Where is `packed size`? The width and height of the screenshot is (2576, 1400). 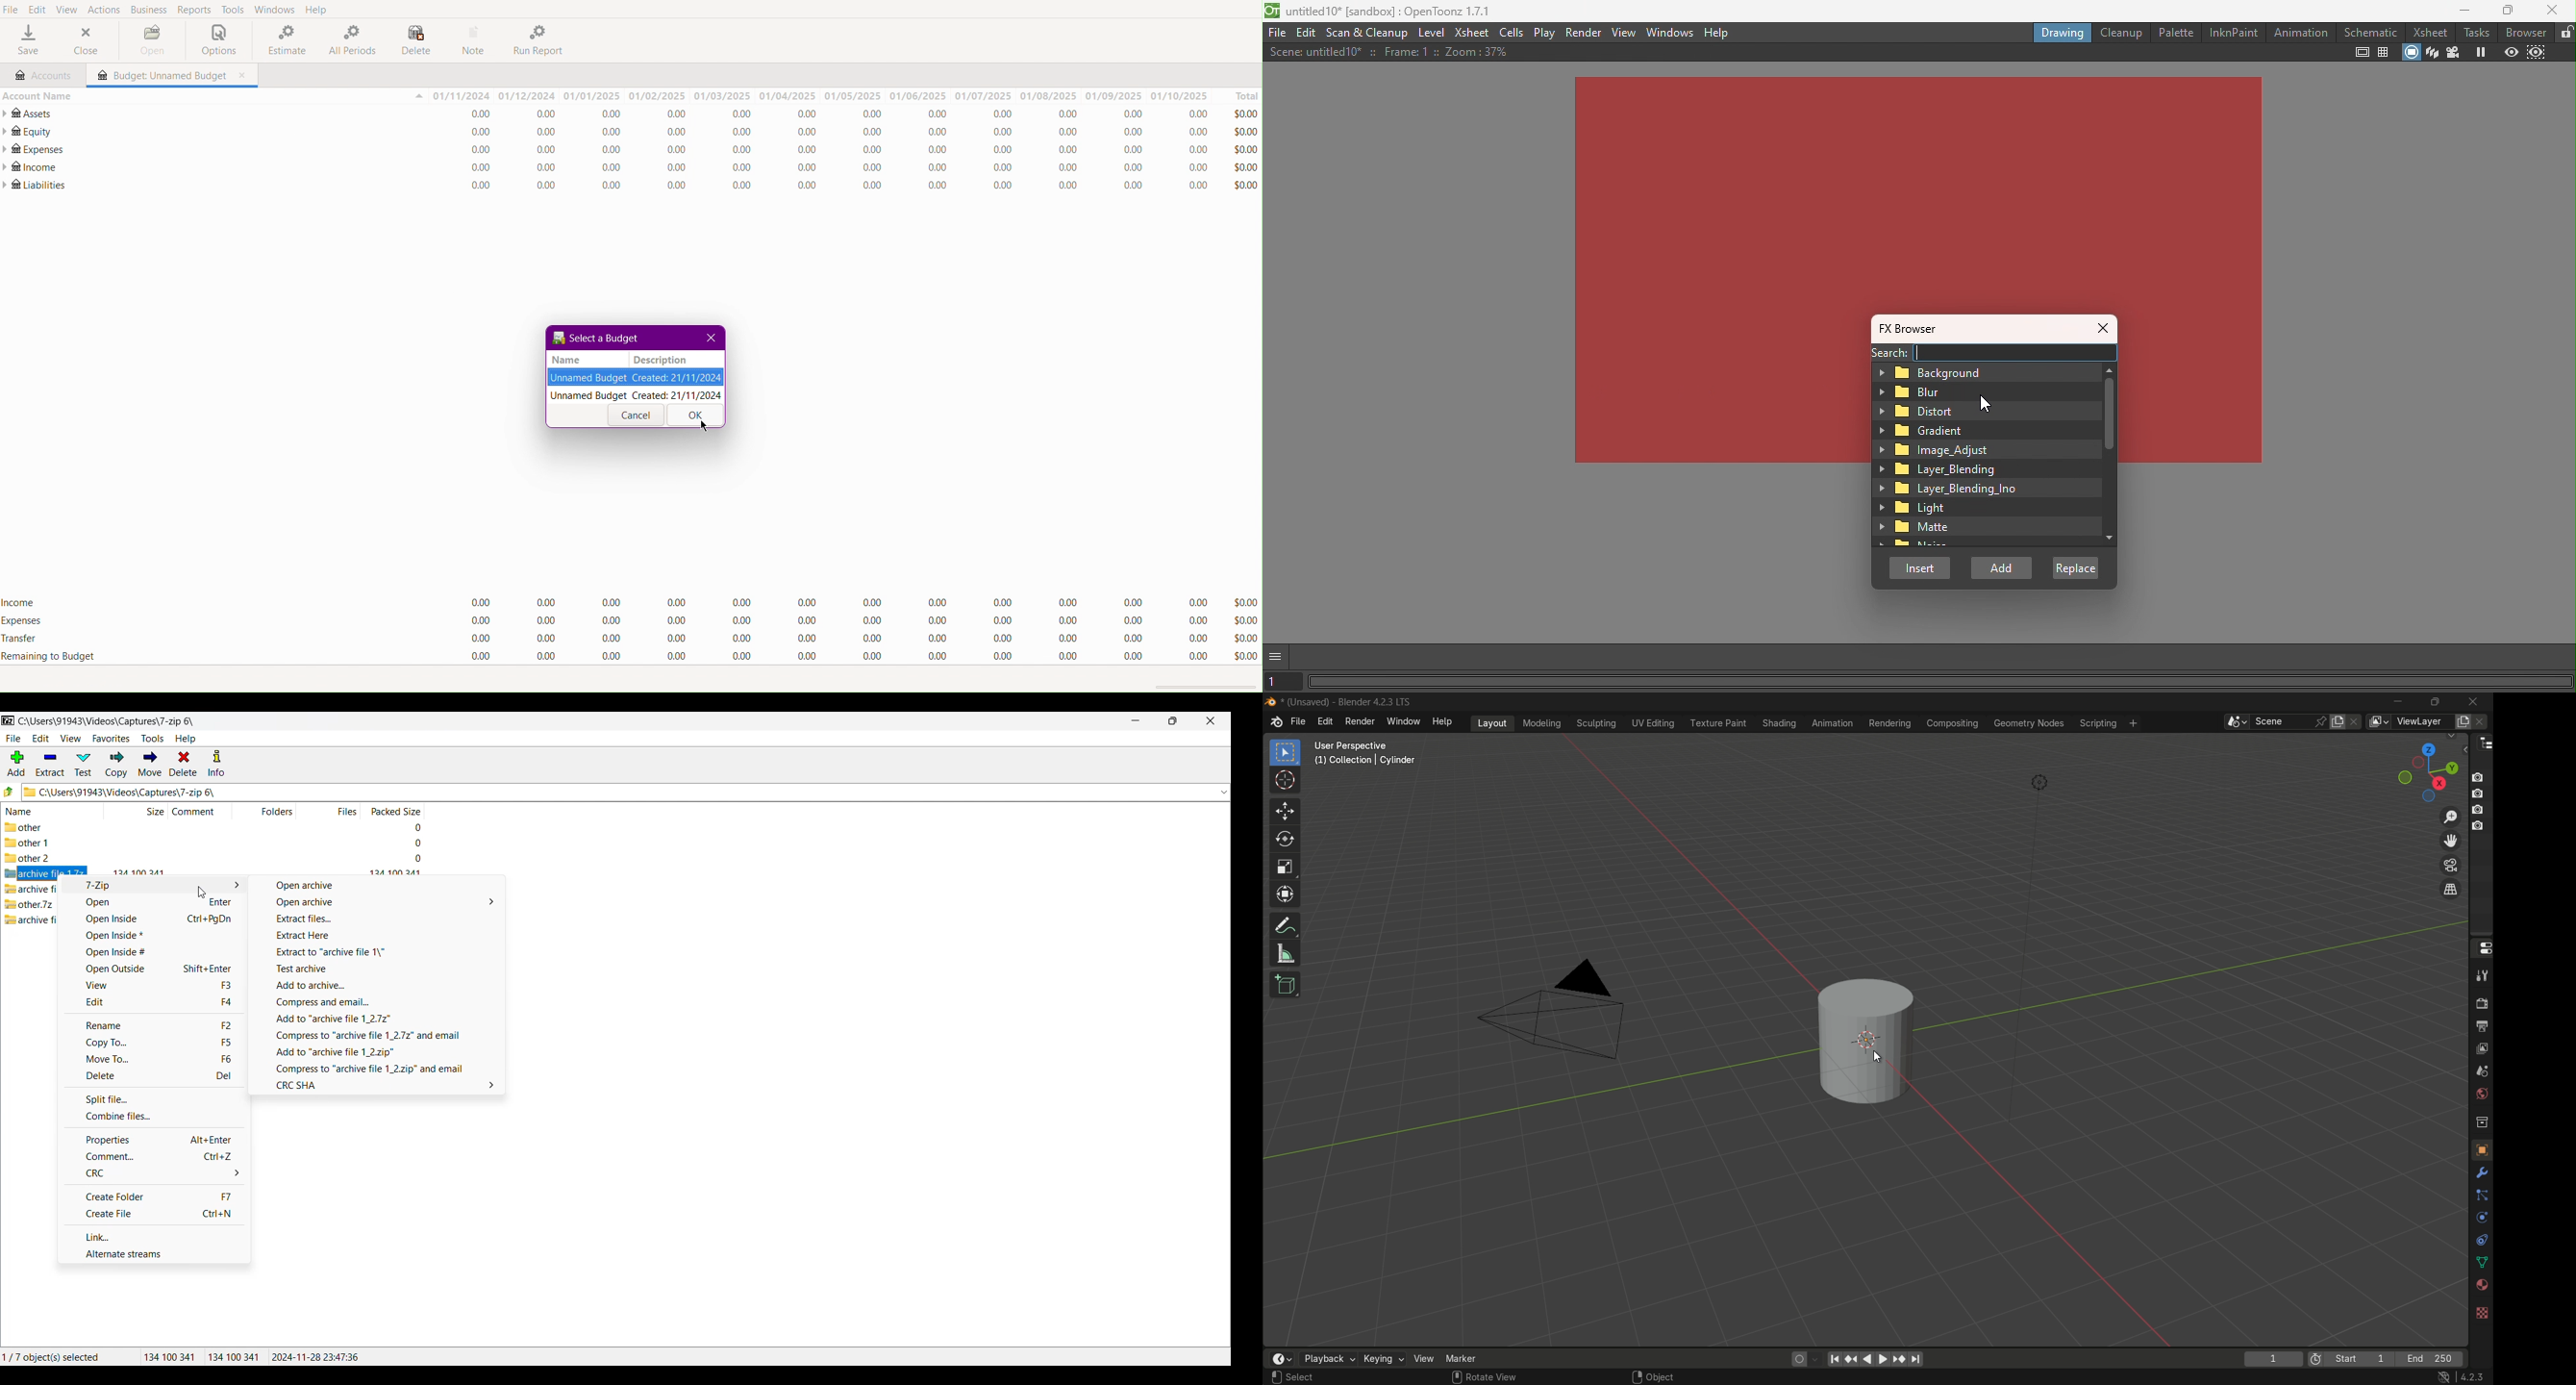
packed size is located at coordinates (413, 843).